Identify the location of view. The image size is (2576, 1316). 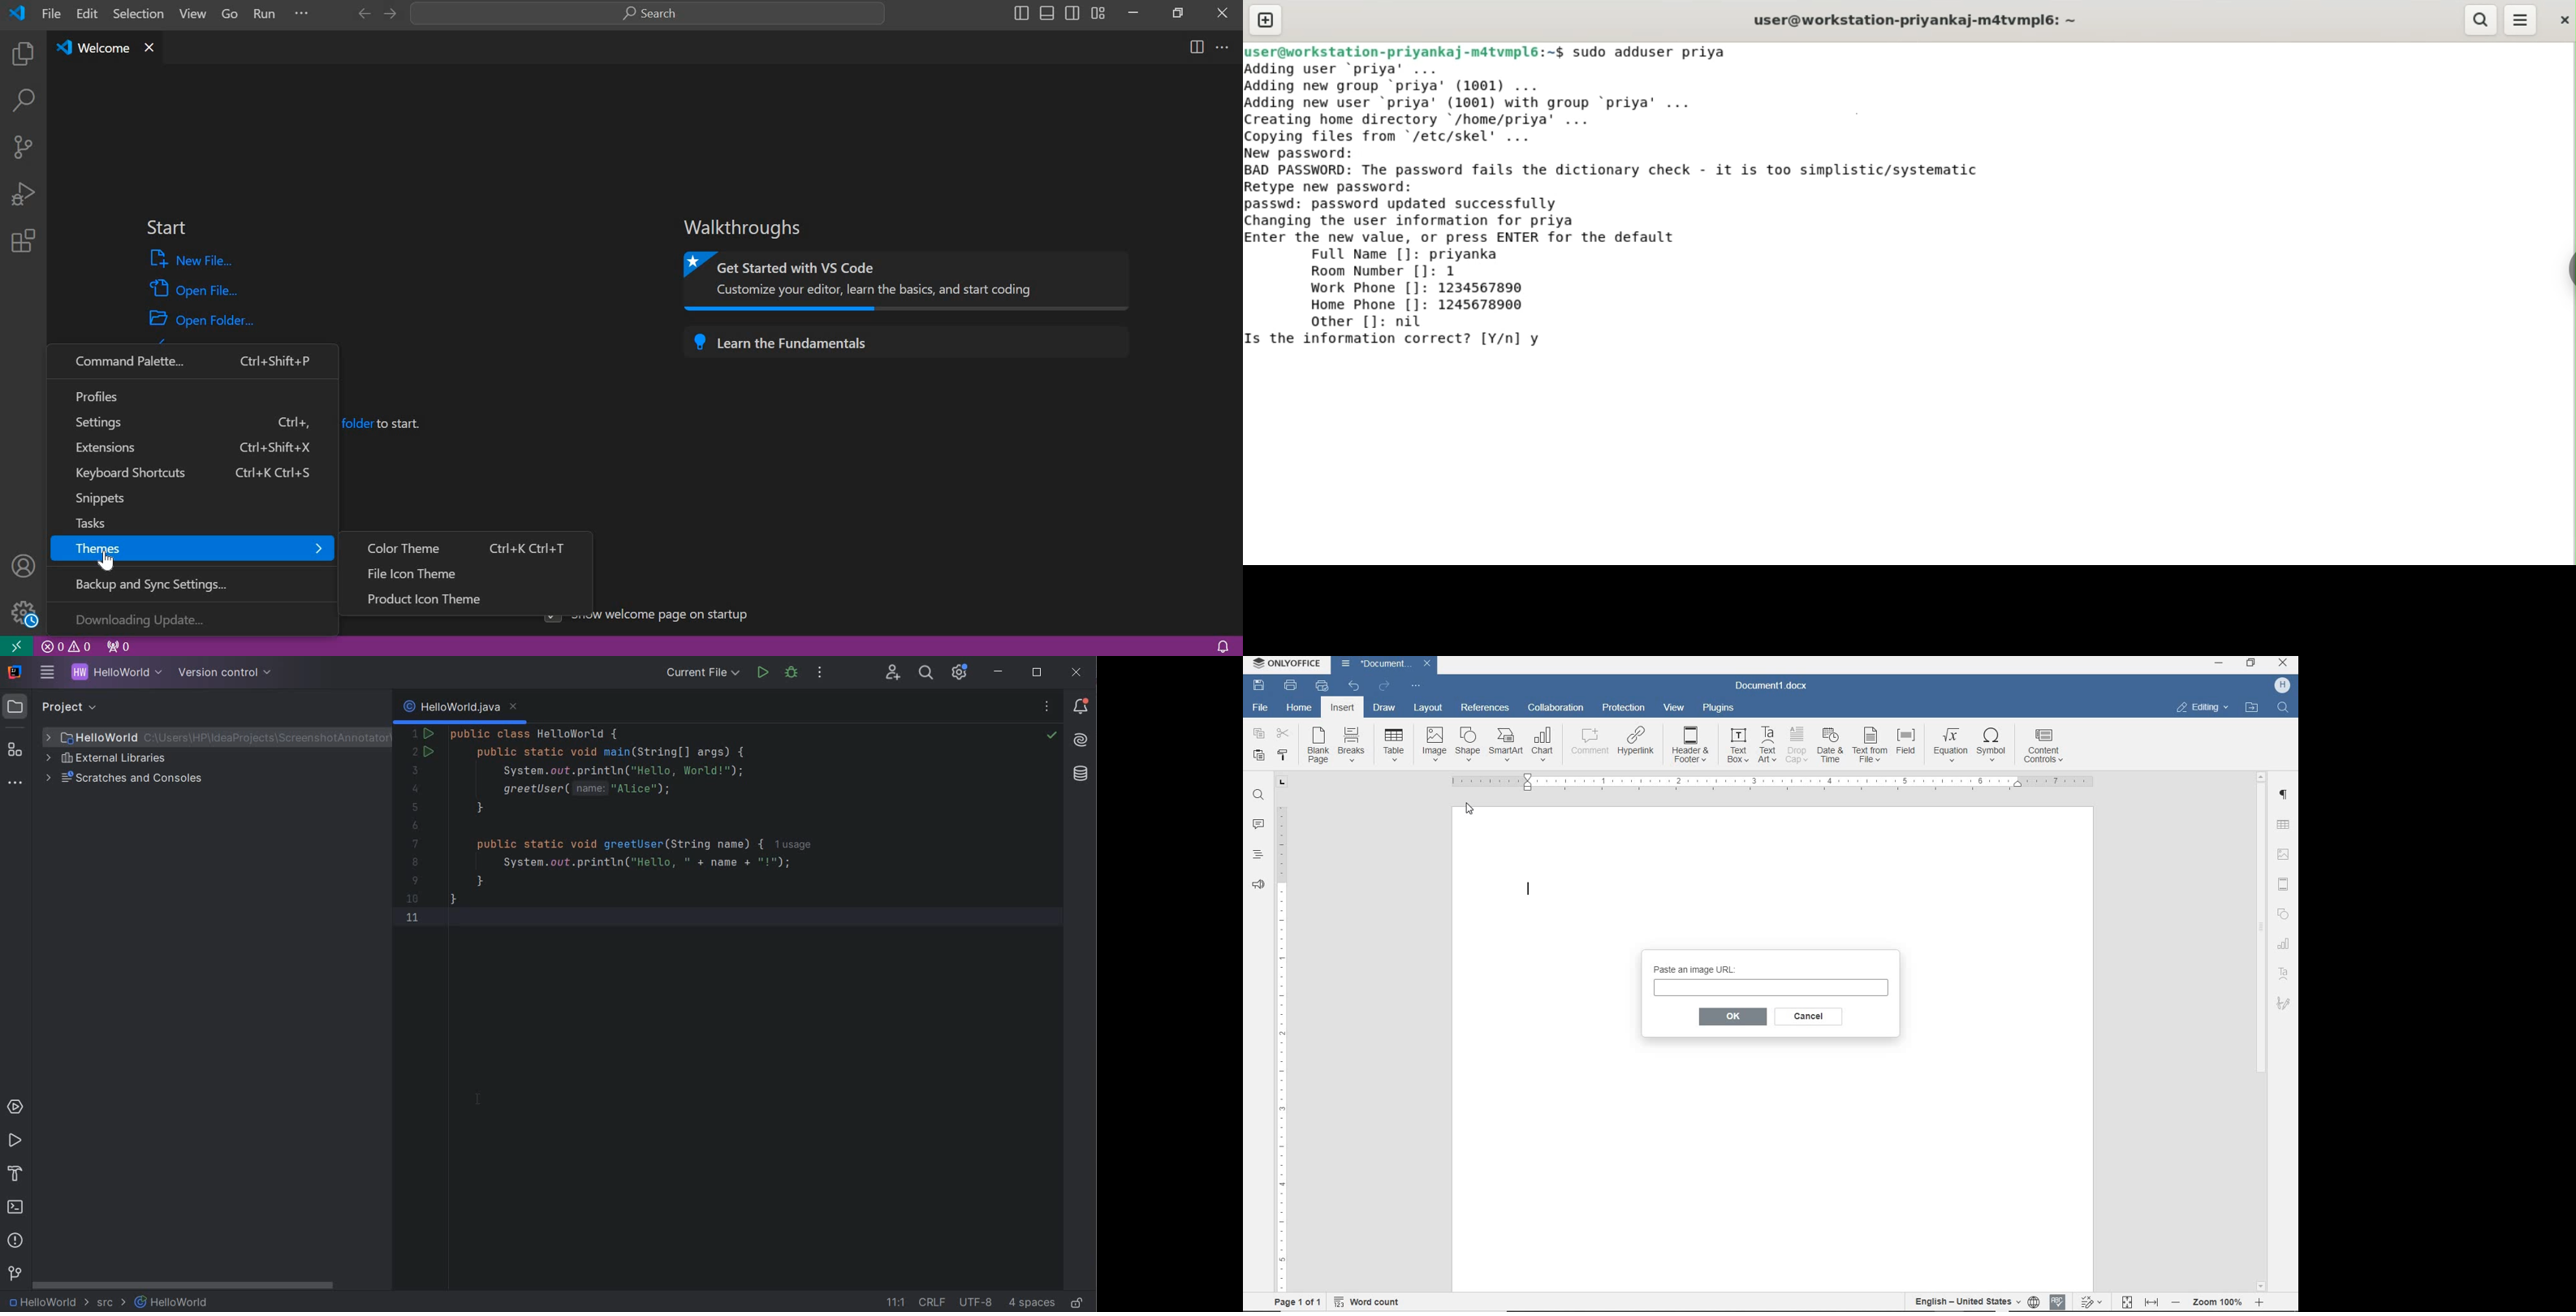
(1675, 709).